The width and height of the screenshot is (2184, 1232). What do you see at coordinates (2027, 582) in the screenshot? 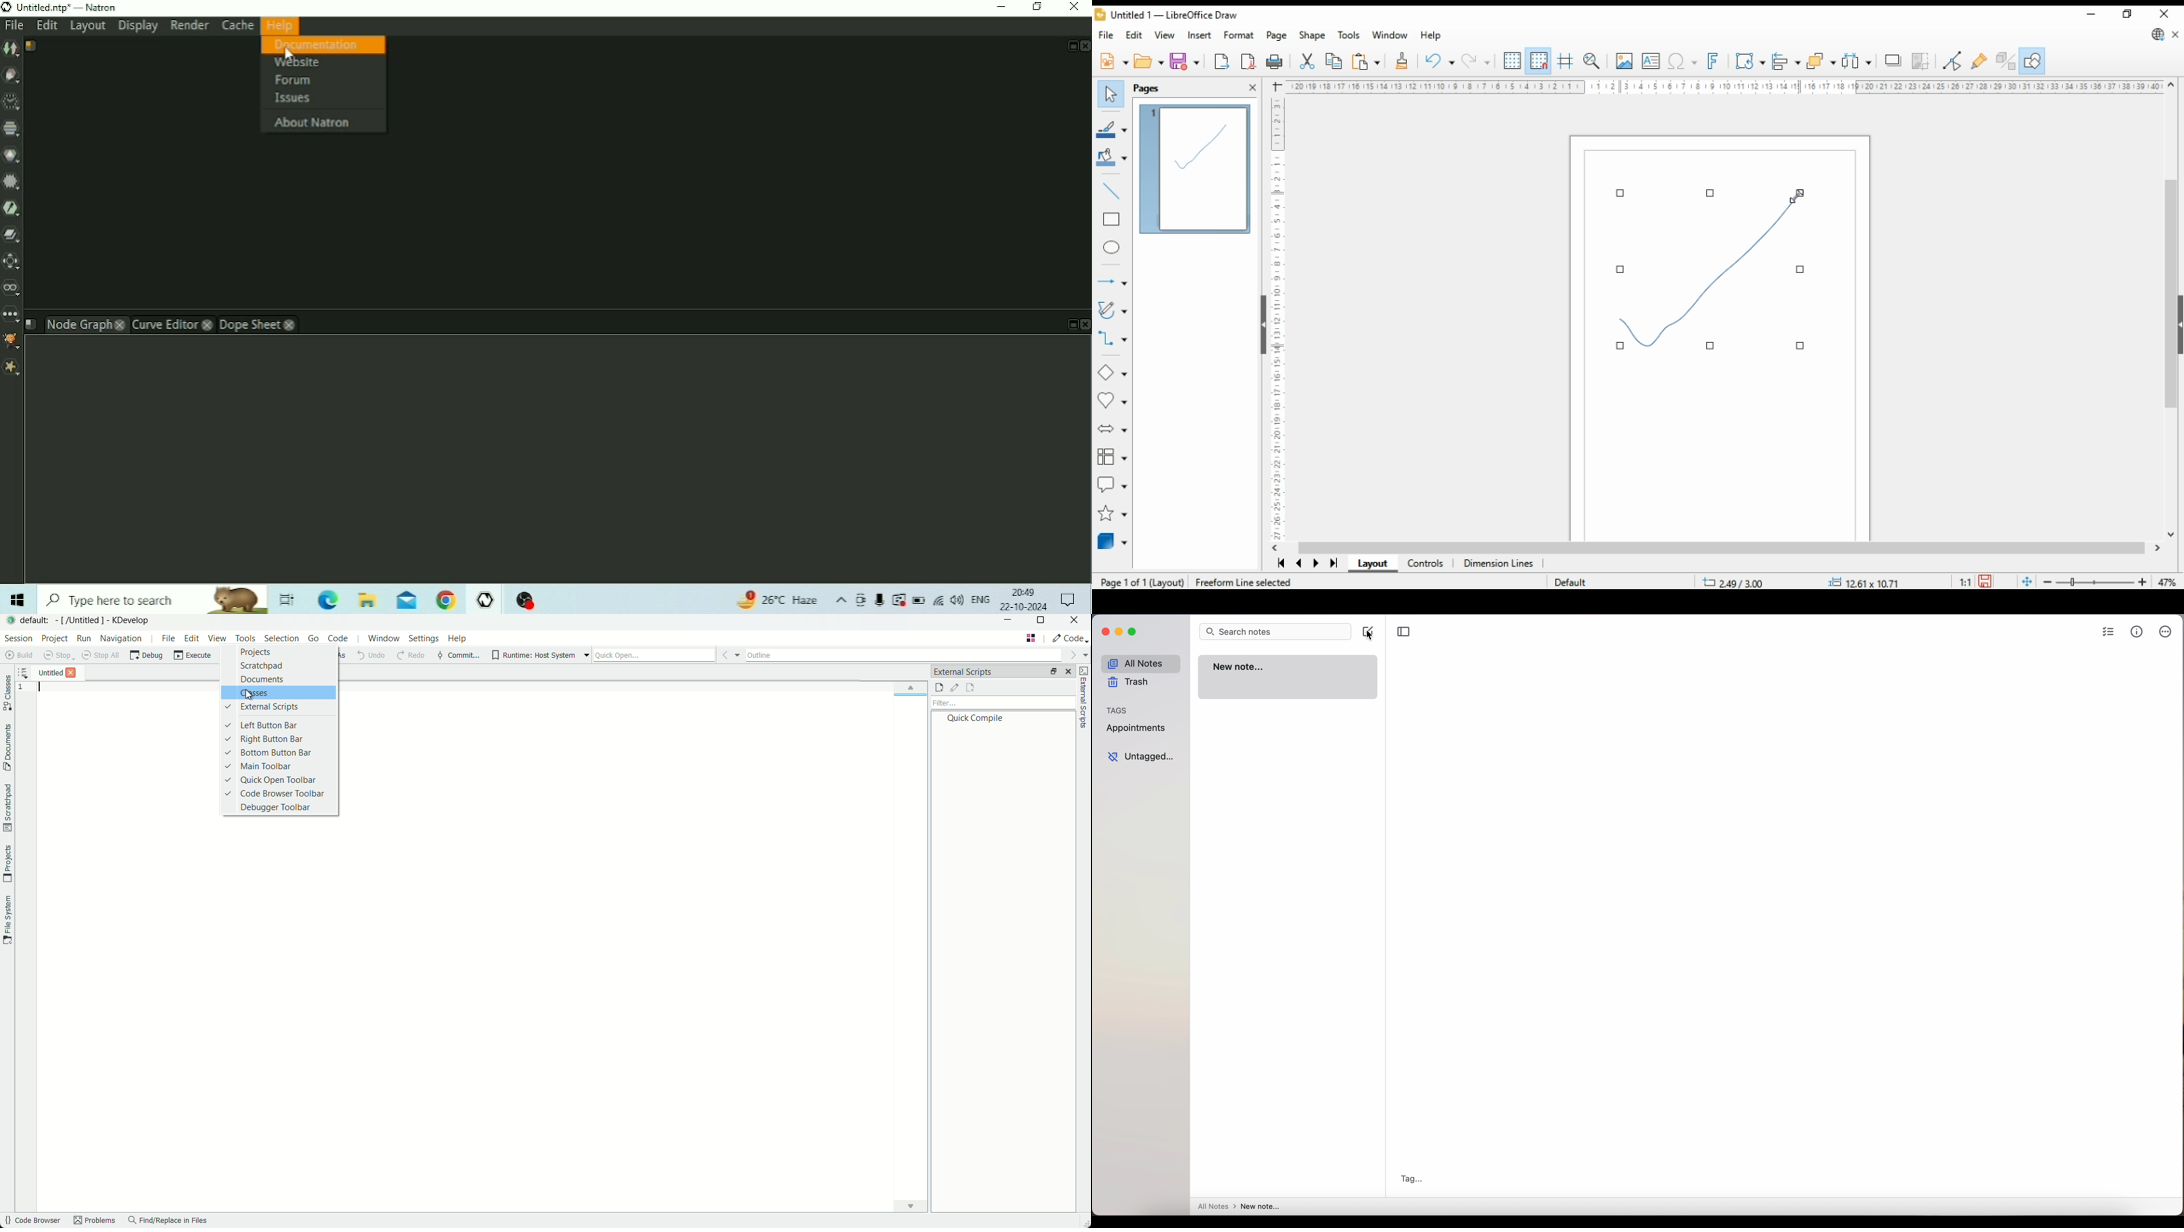
I see `fit document to window` at bounding box center [2027, 582].